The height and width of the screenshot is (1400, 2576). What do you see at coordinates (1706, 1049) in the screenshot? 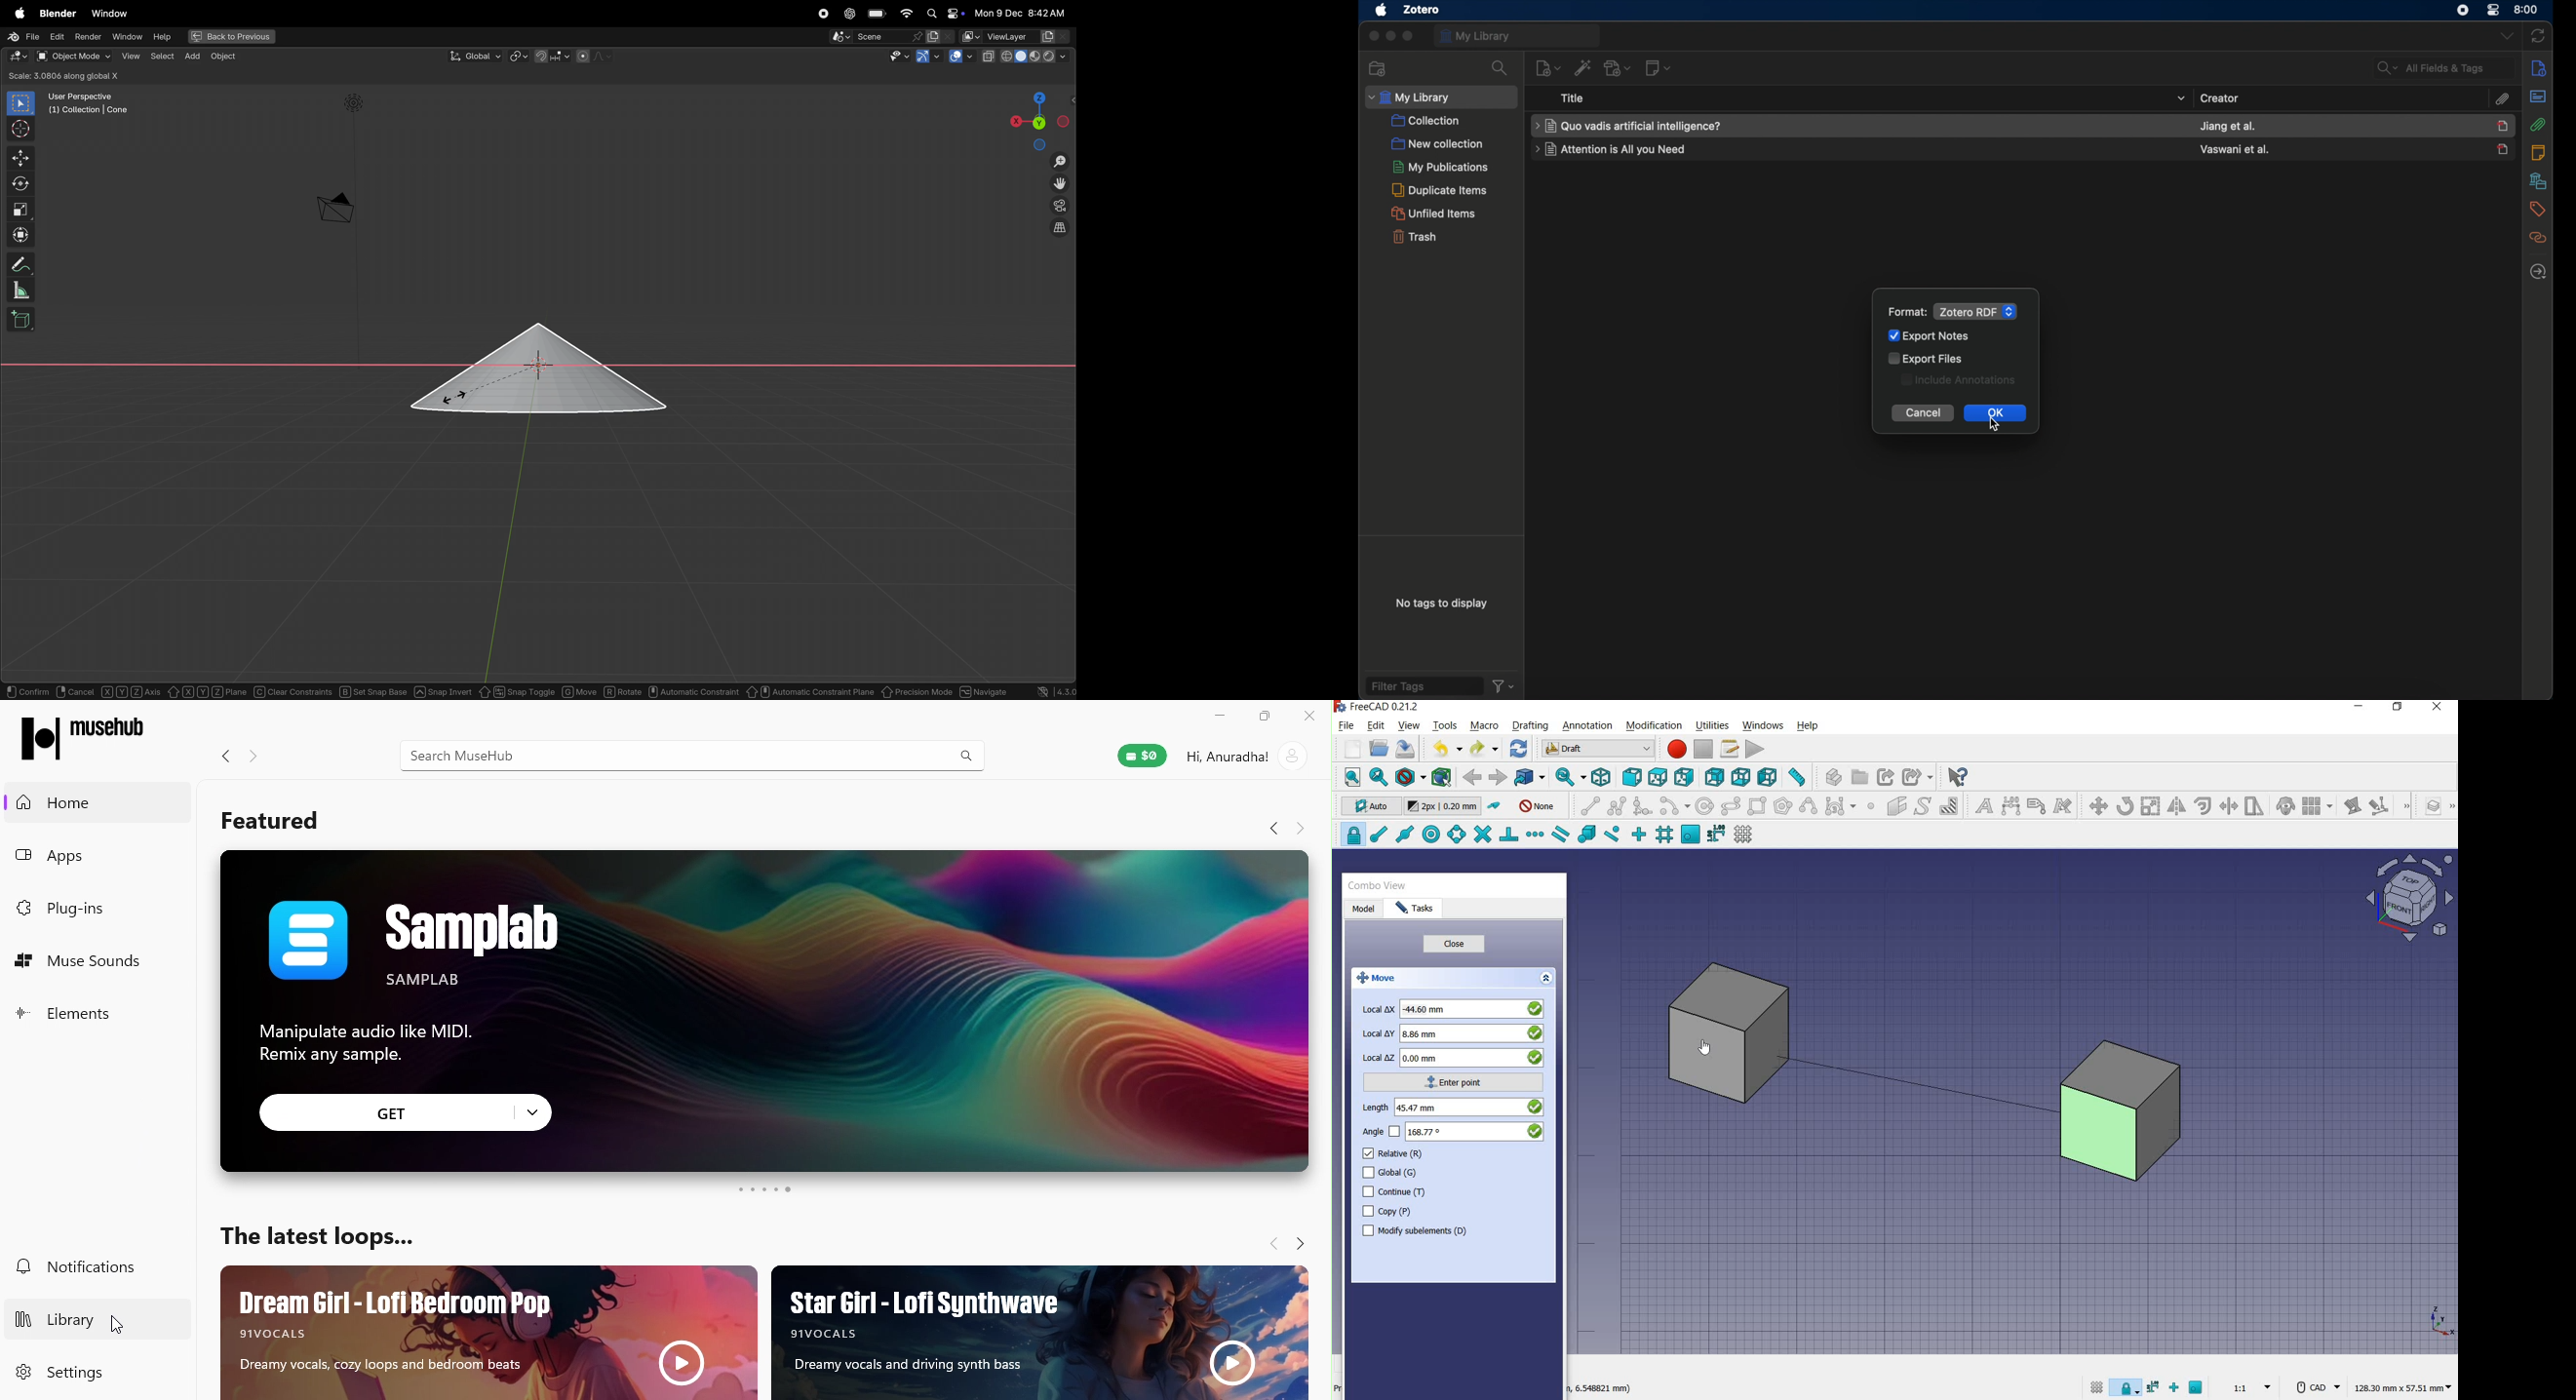
I see `cursor on object` at bounding box center [1706, 1049].